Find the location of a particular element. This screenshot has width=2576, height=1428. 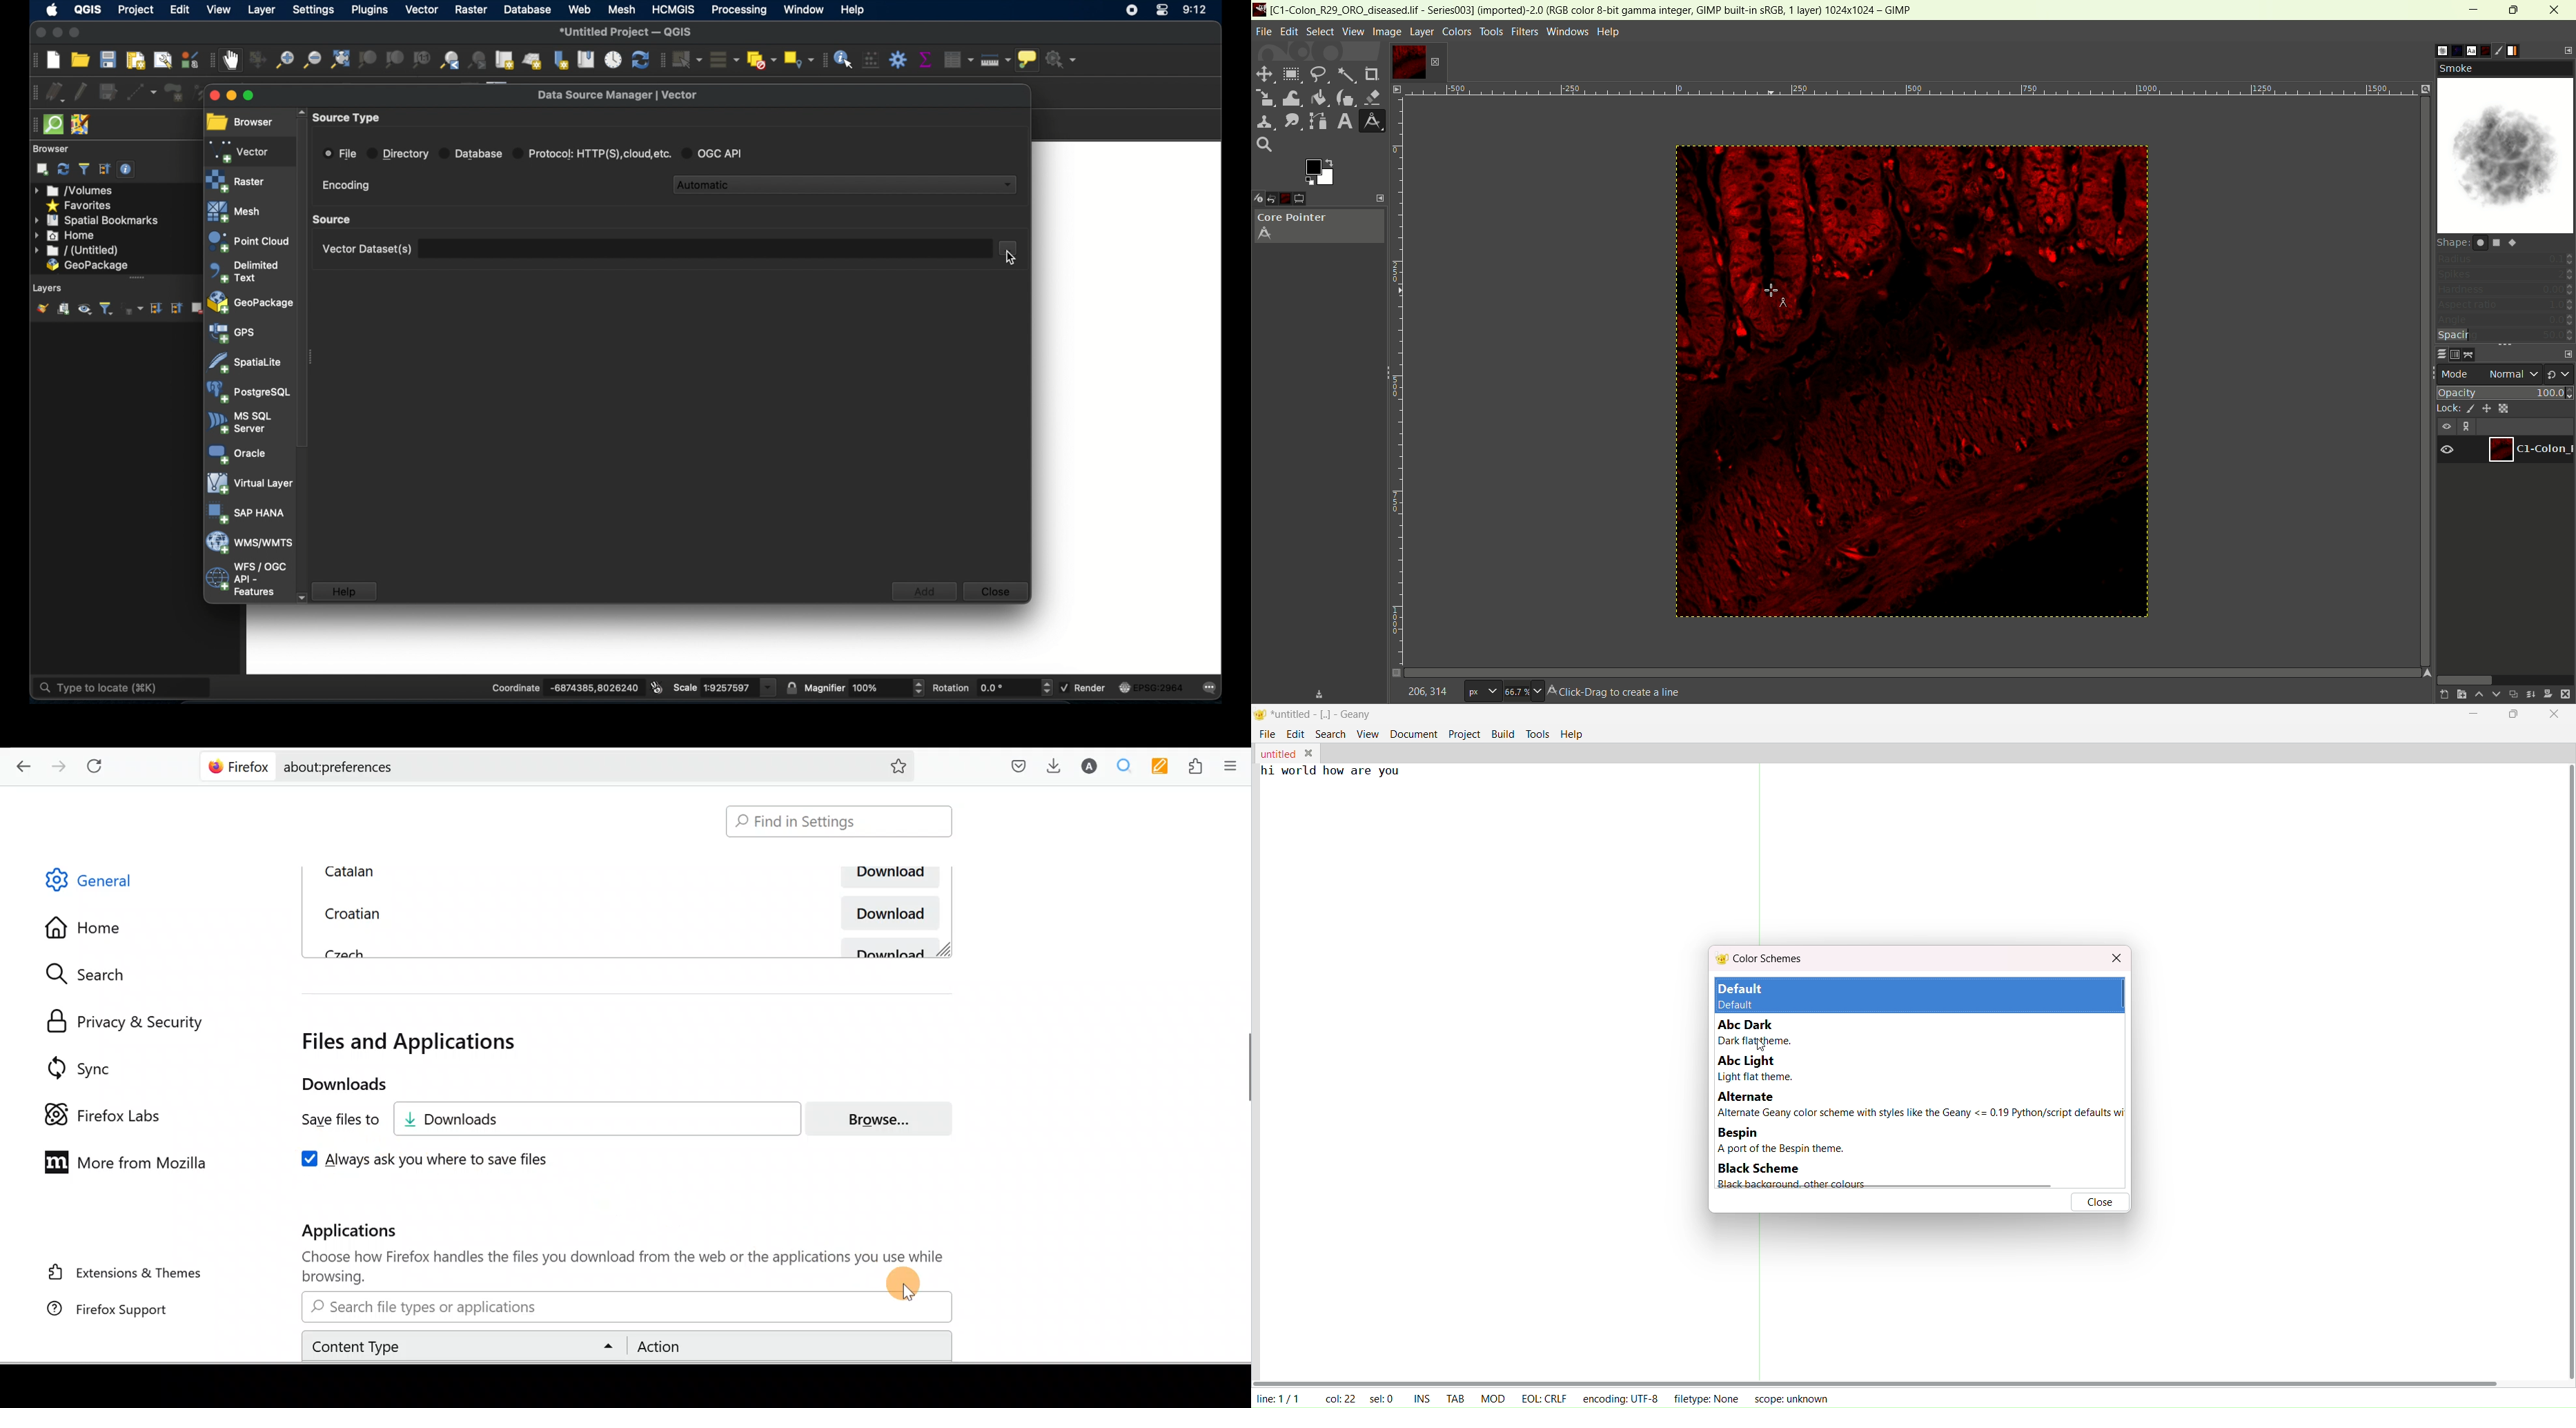

layer is located at coordinates (259, 9).